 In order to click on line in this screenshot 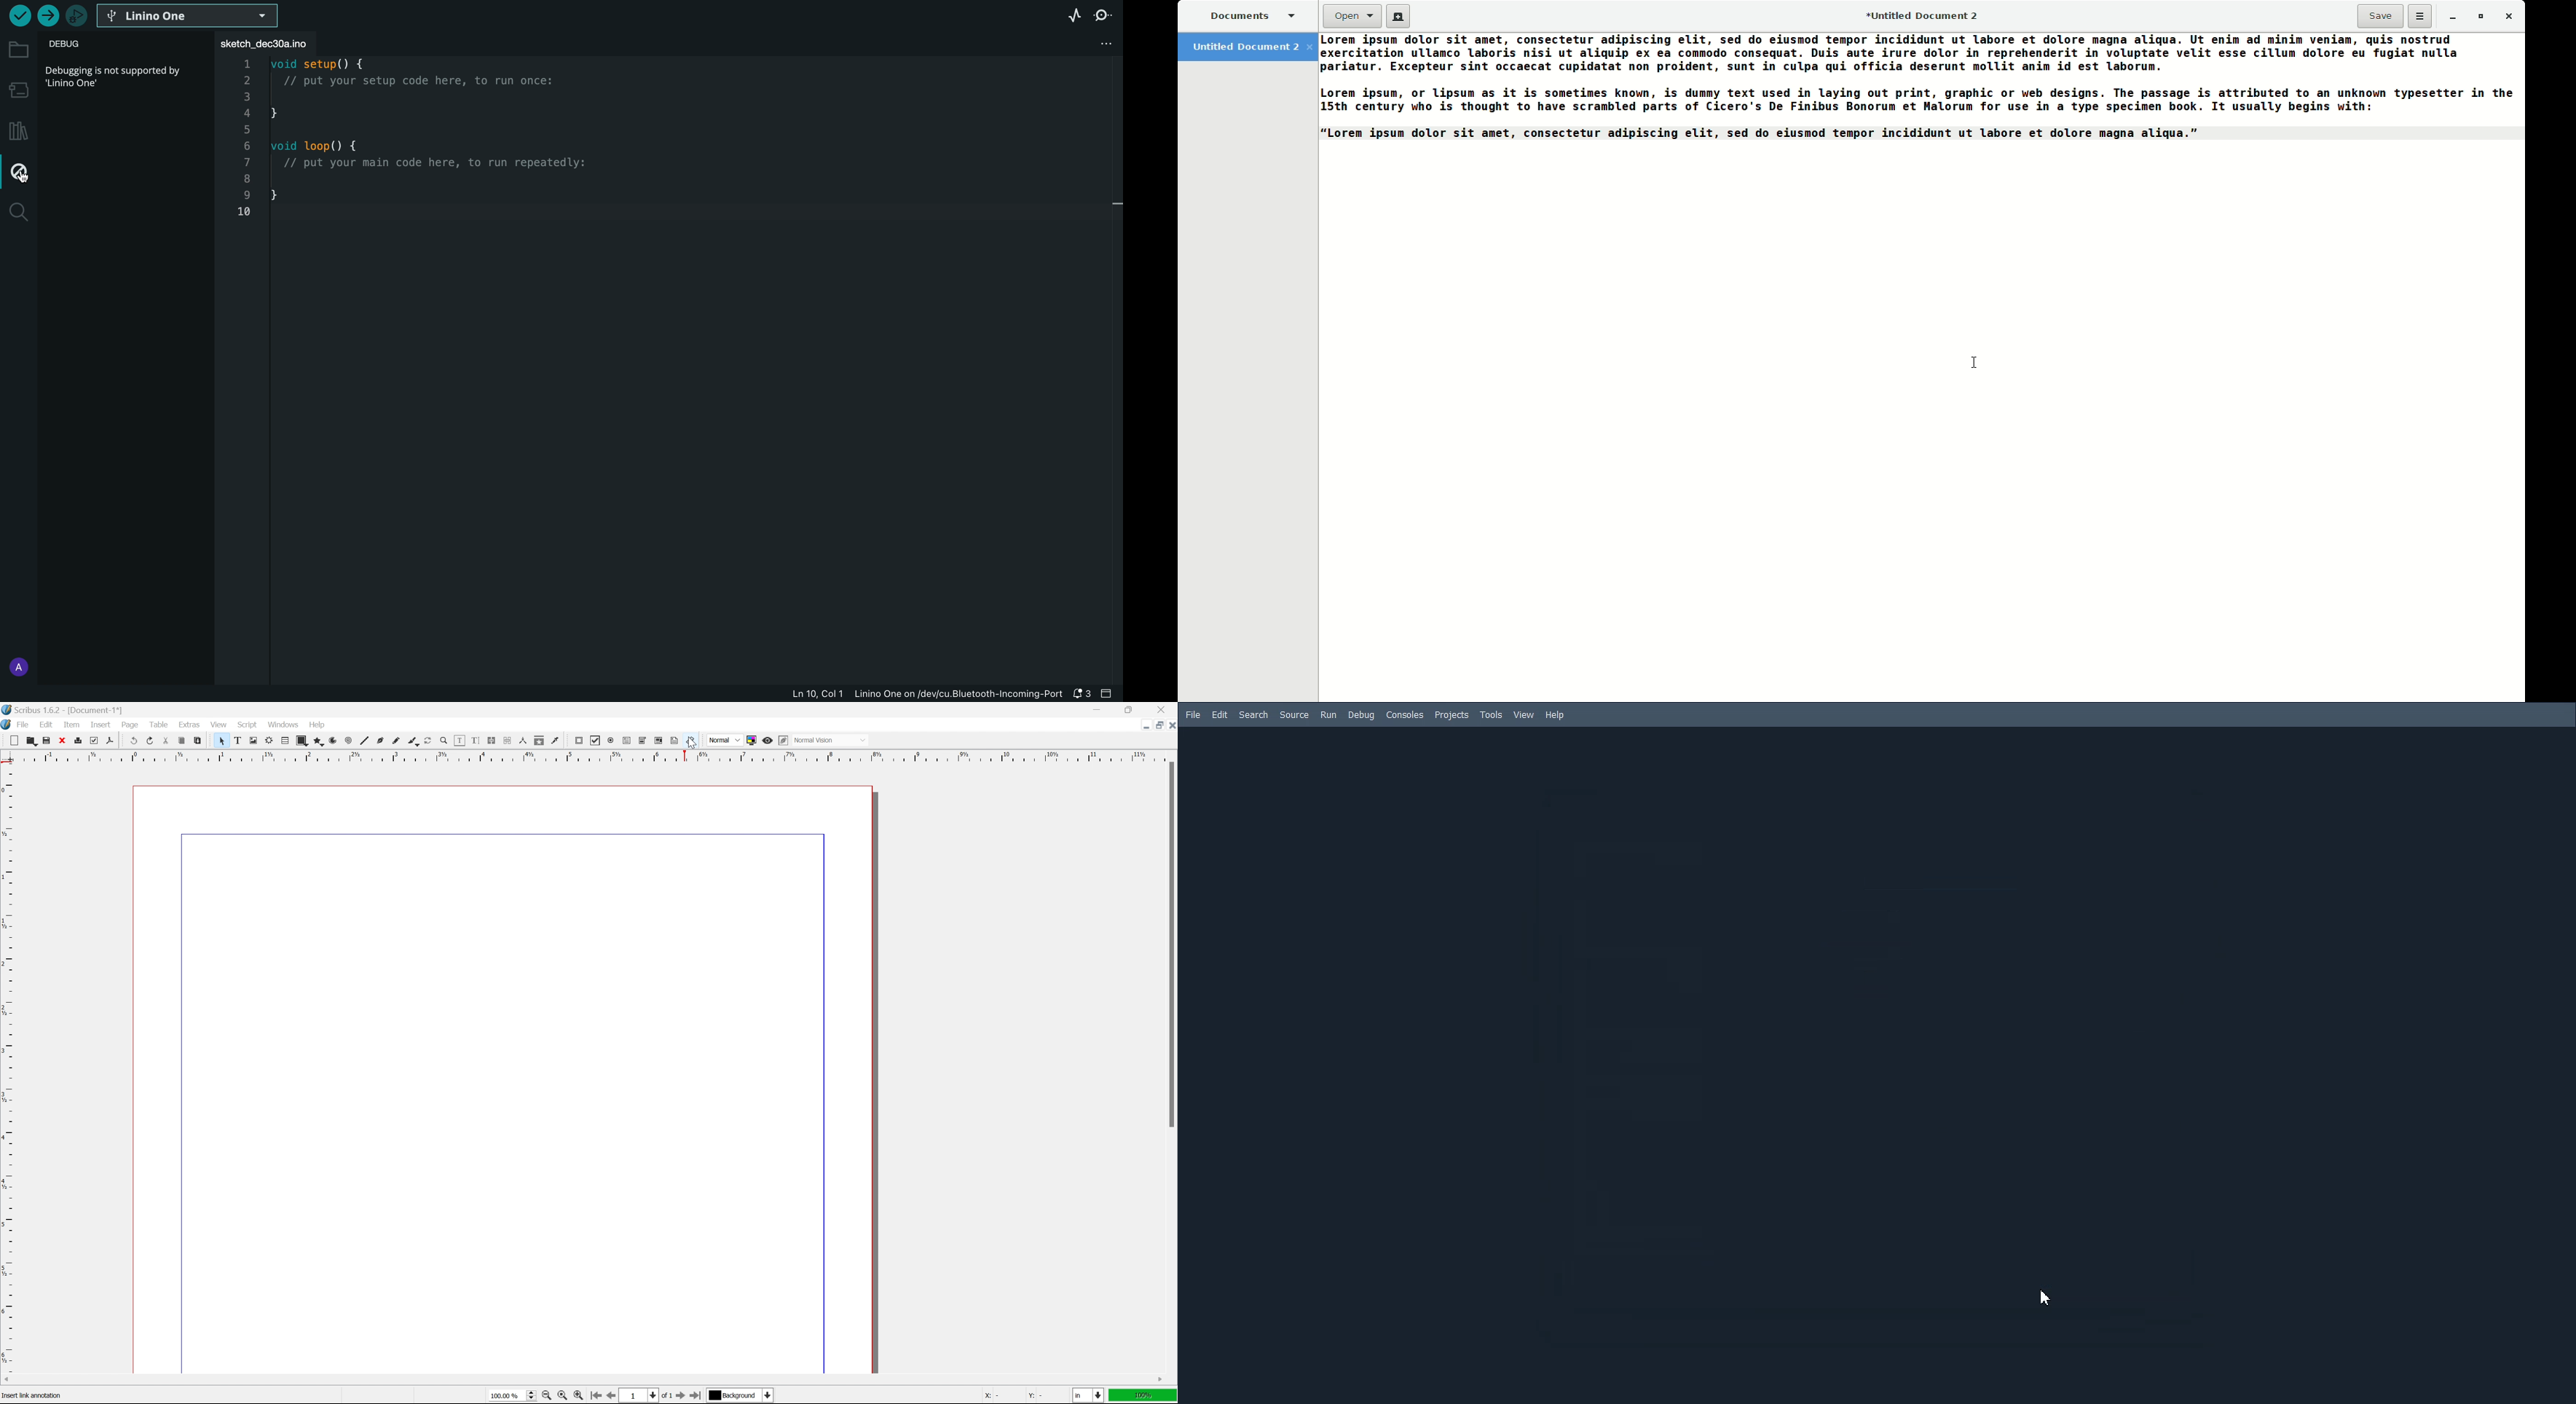, I will do `click(365, 741)`.